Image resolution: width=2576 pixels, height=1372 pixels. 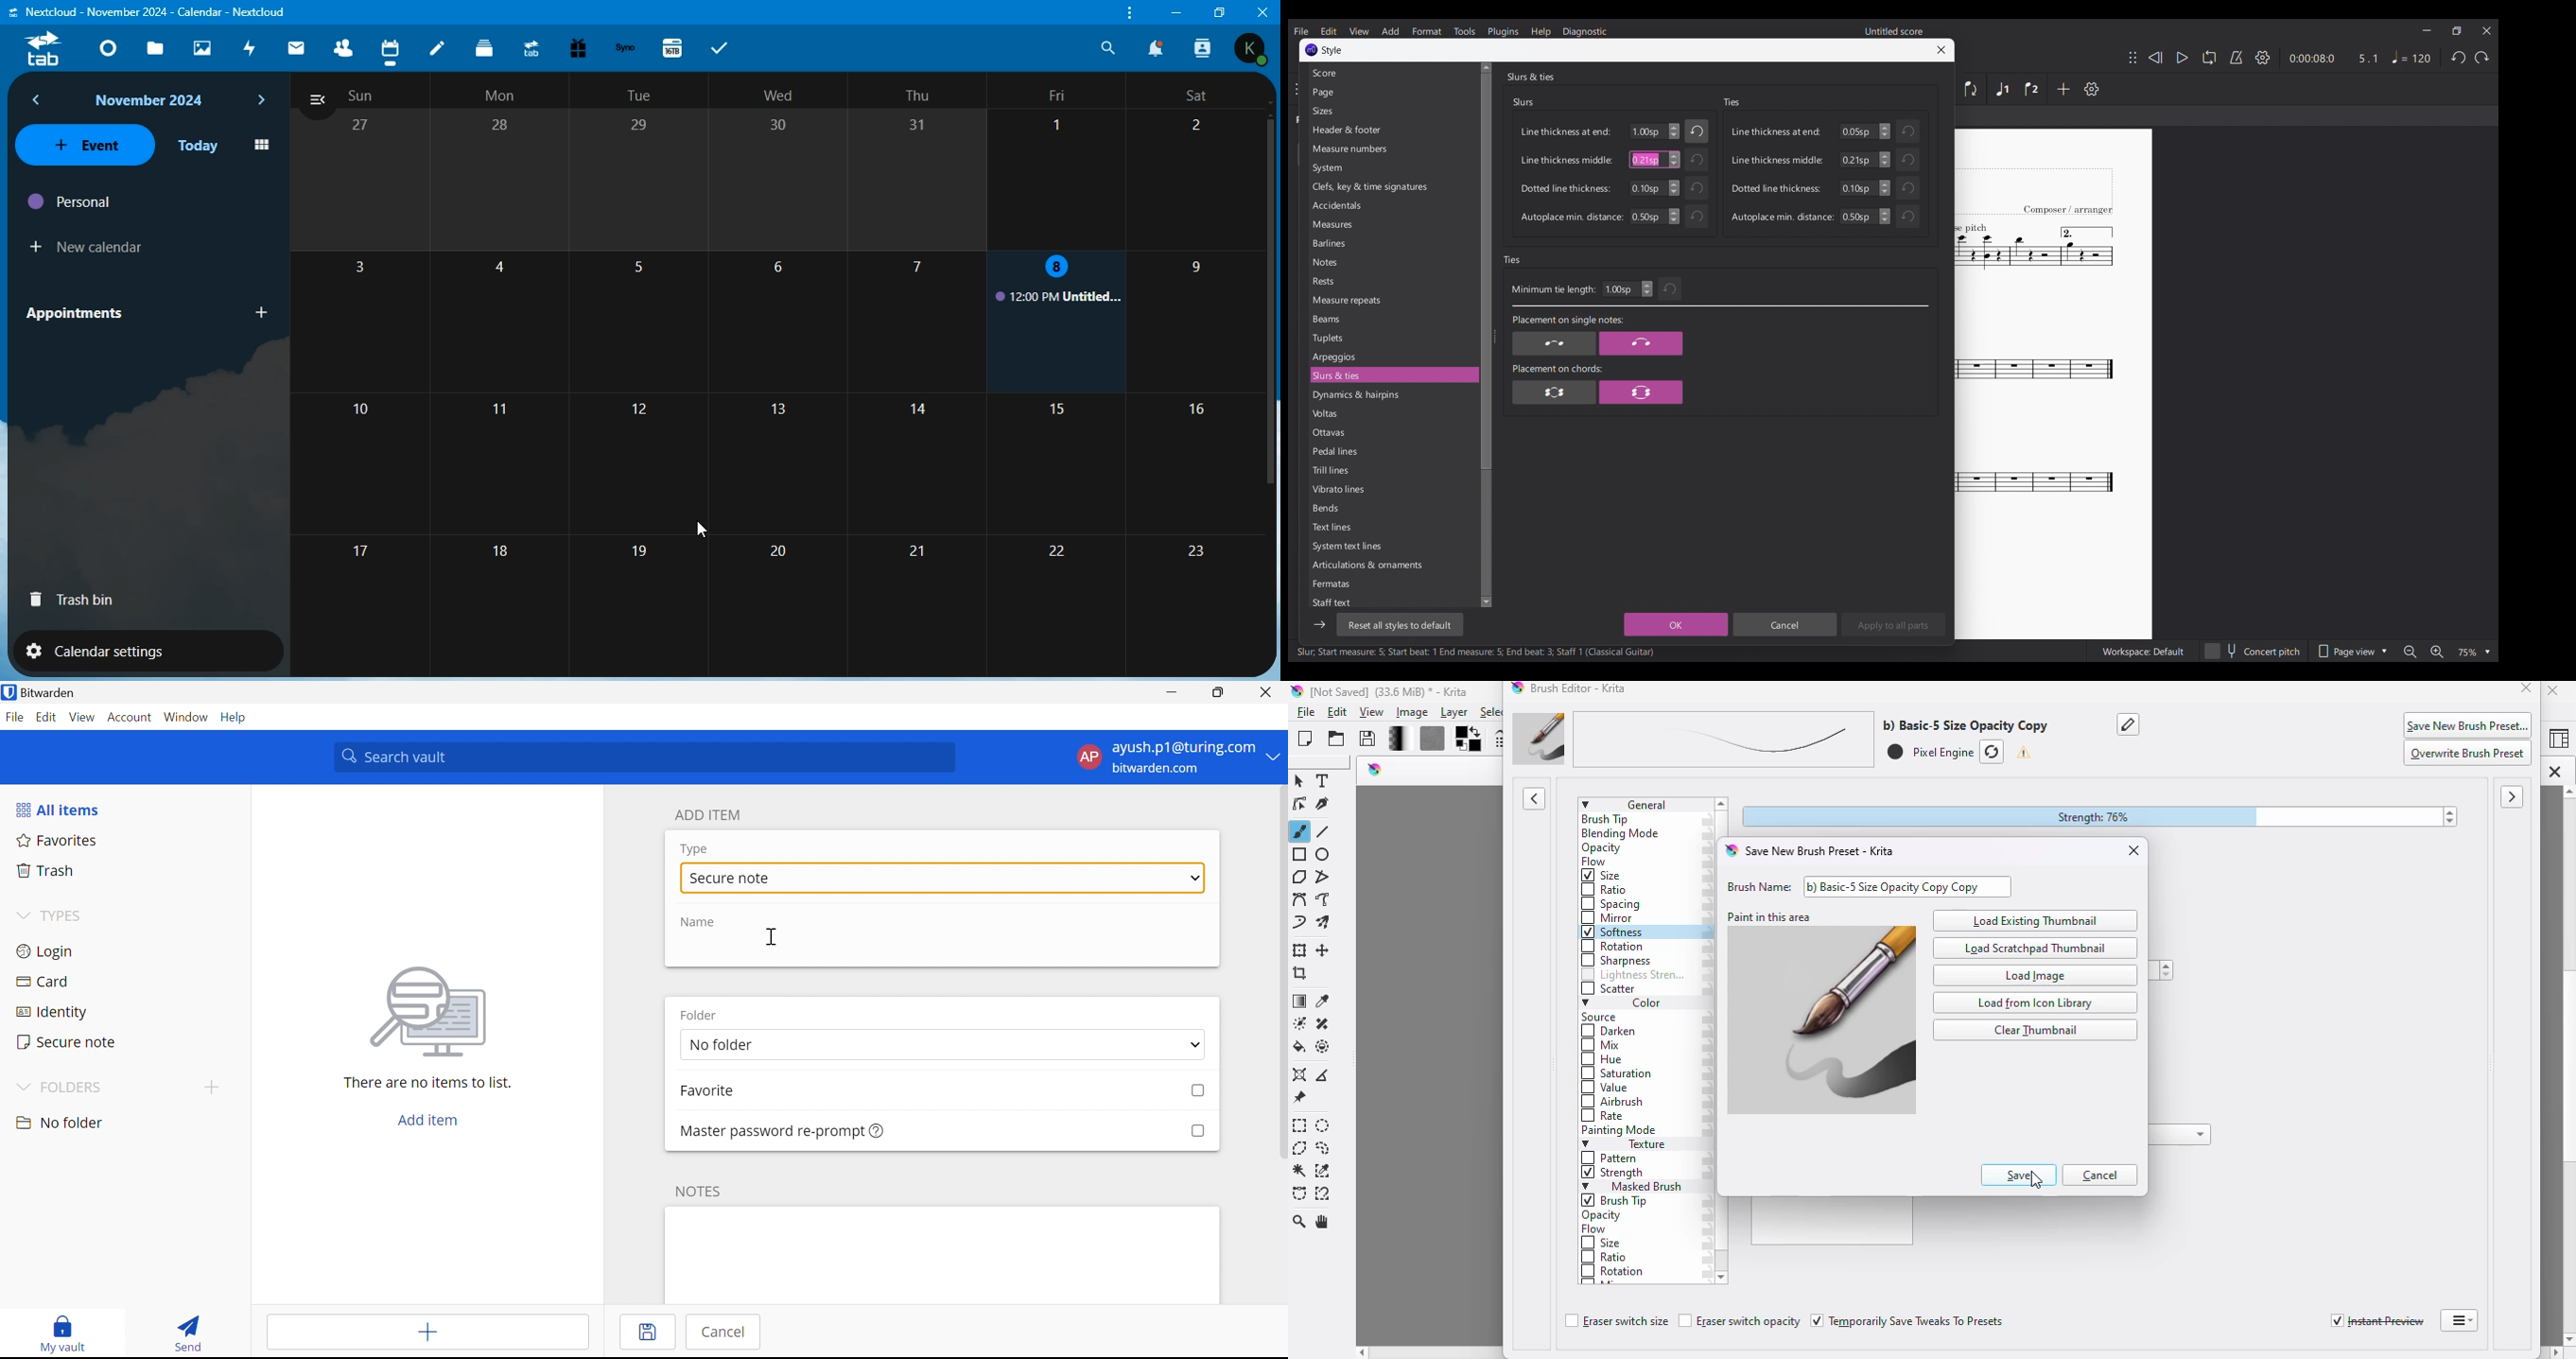 What do you see at coordinates (1454, 713) in the screenshot?
I see `layer` at bounding box center [1454, 713].